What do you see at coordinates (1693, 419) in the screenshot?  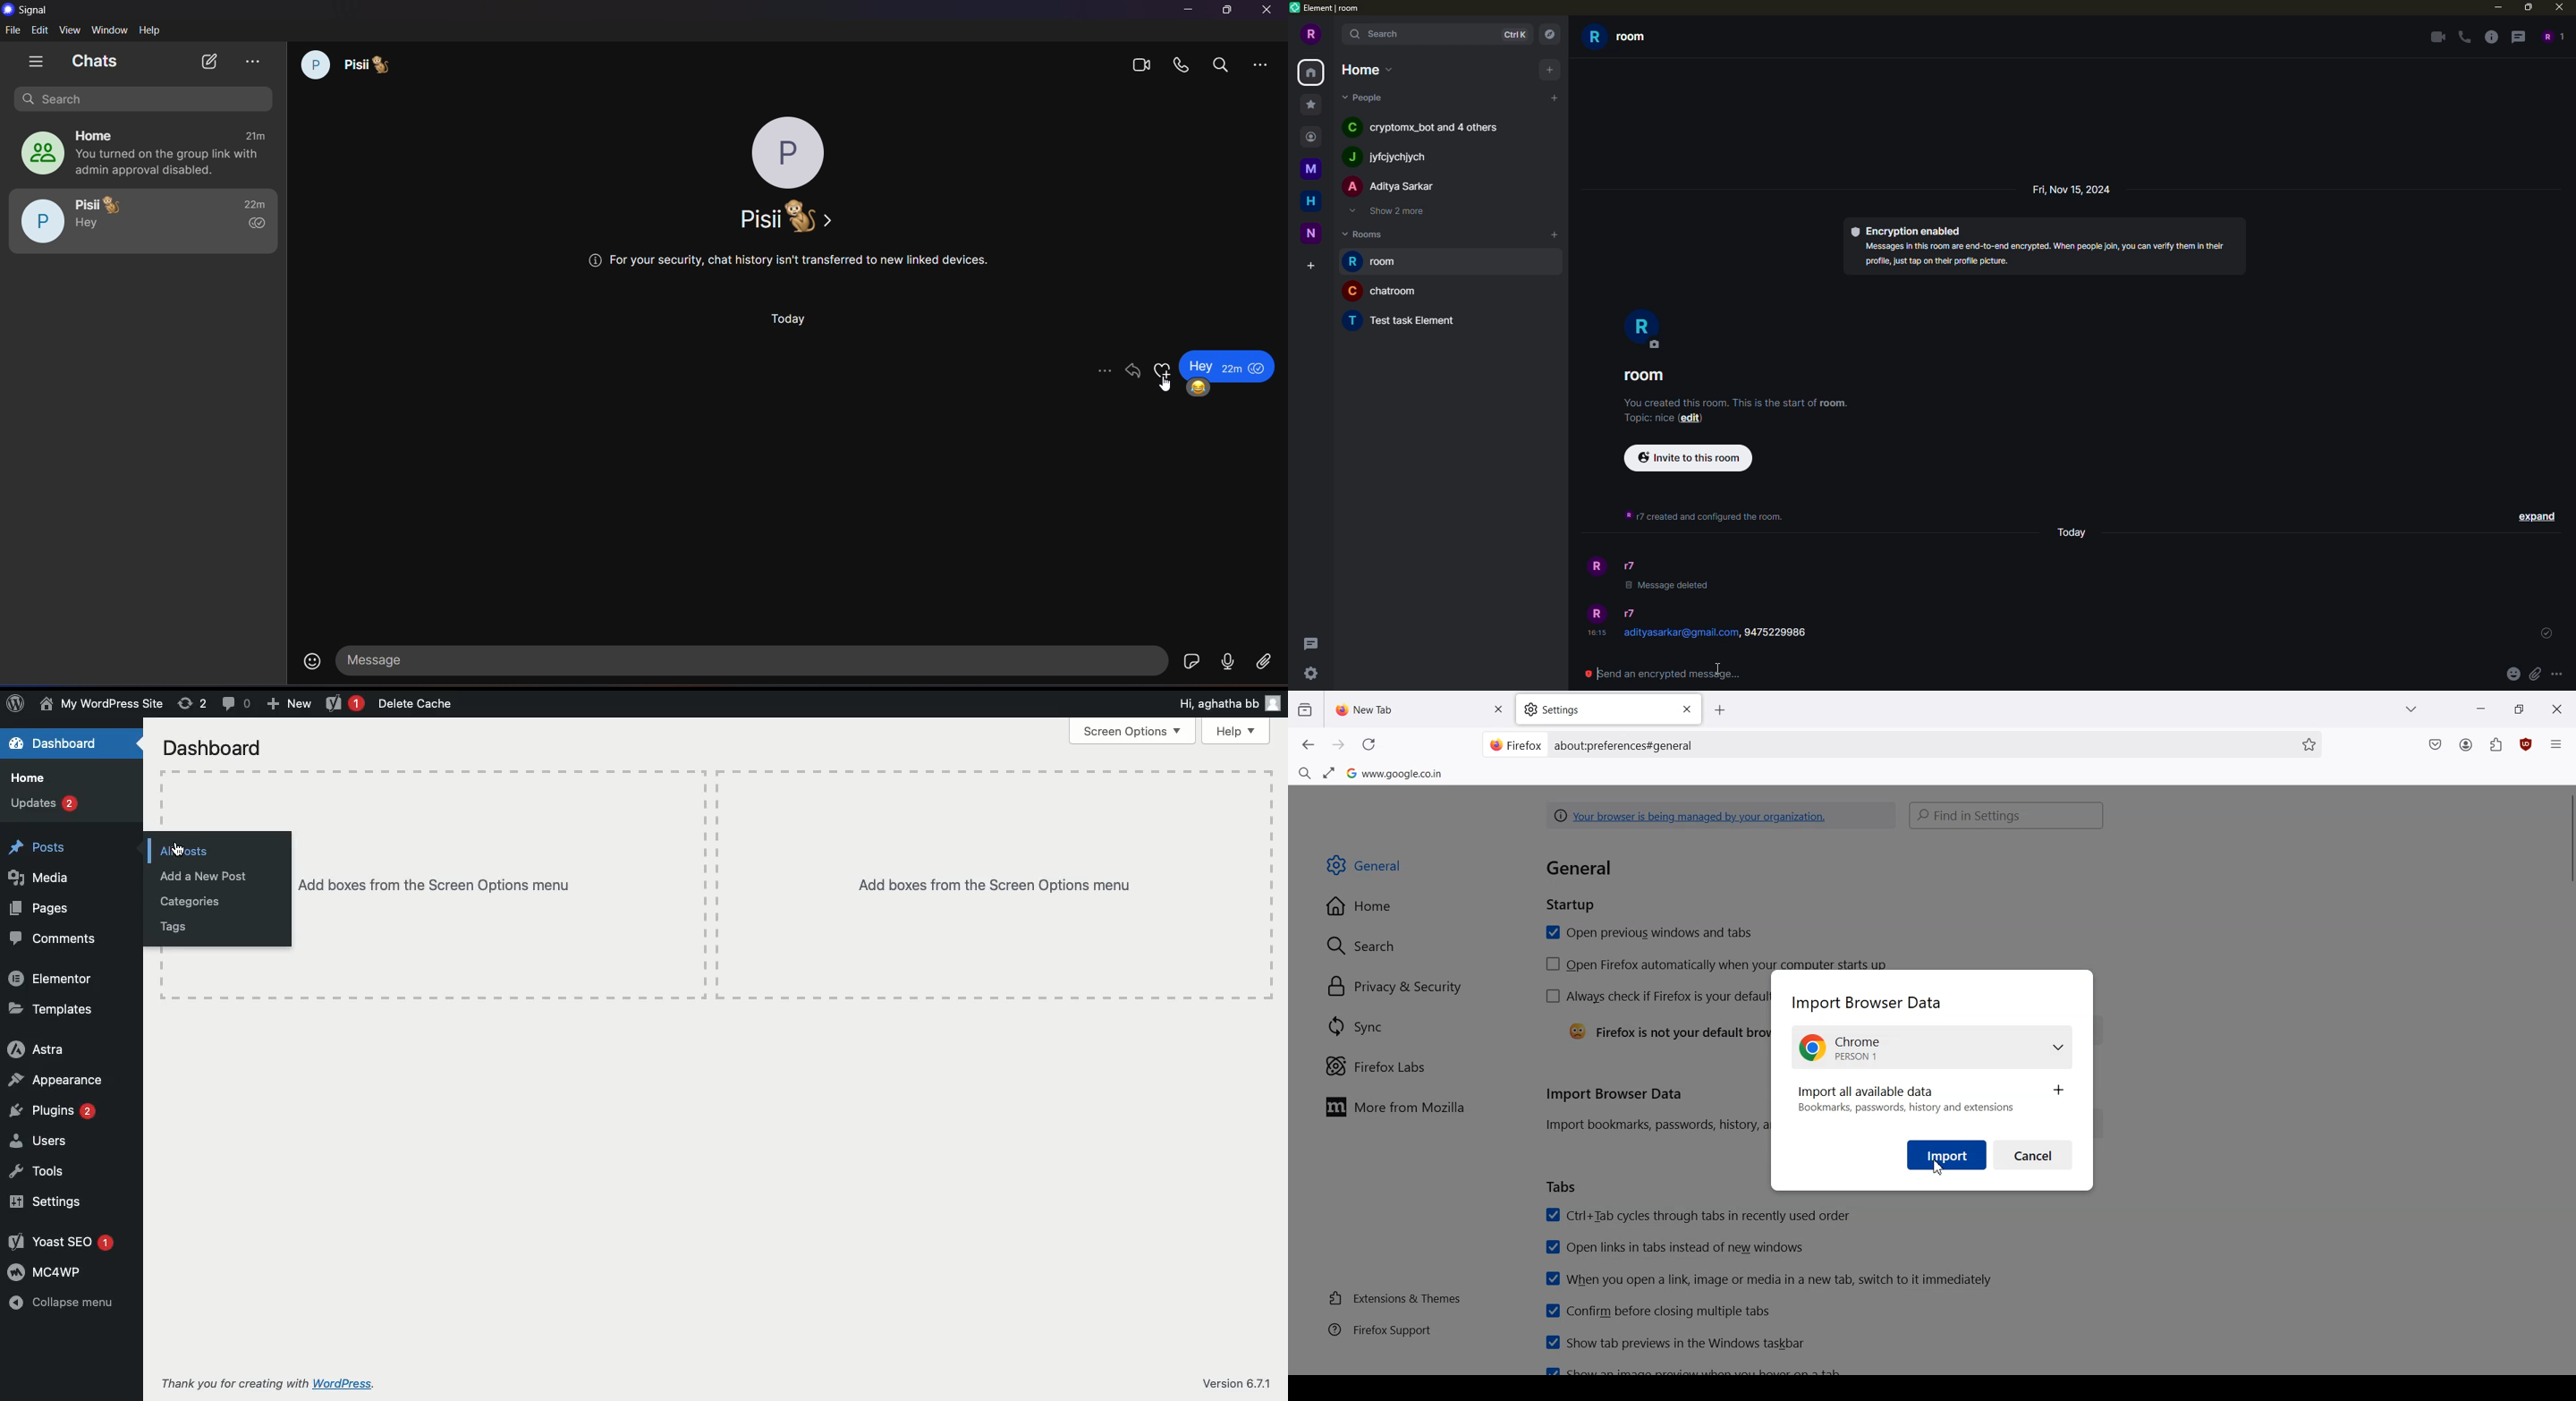 I see `edit` at bounding box center [1693, 419].